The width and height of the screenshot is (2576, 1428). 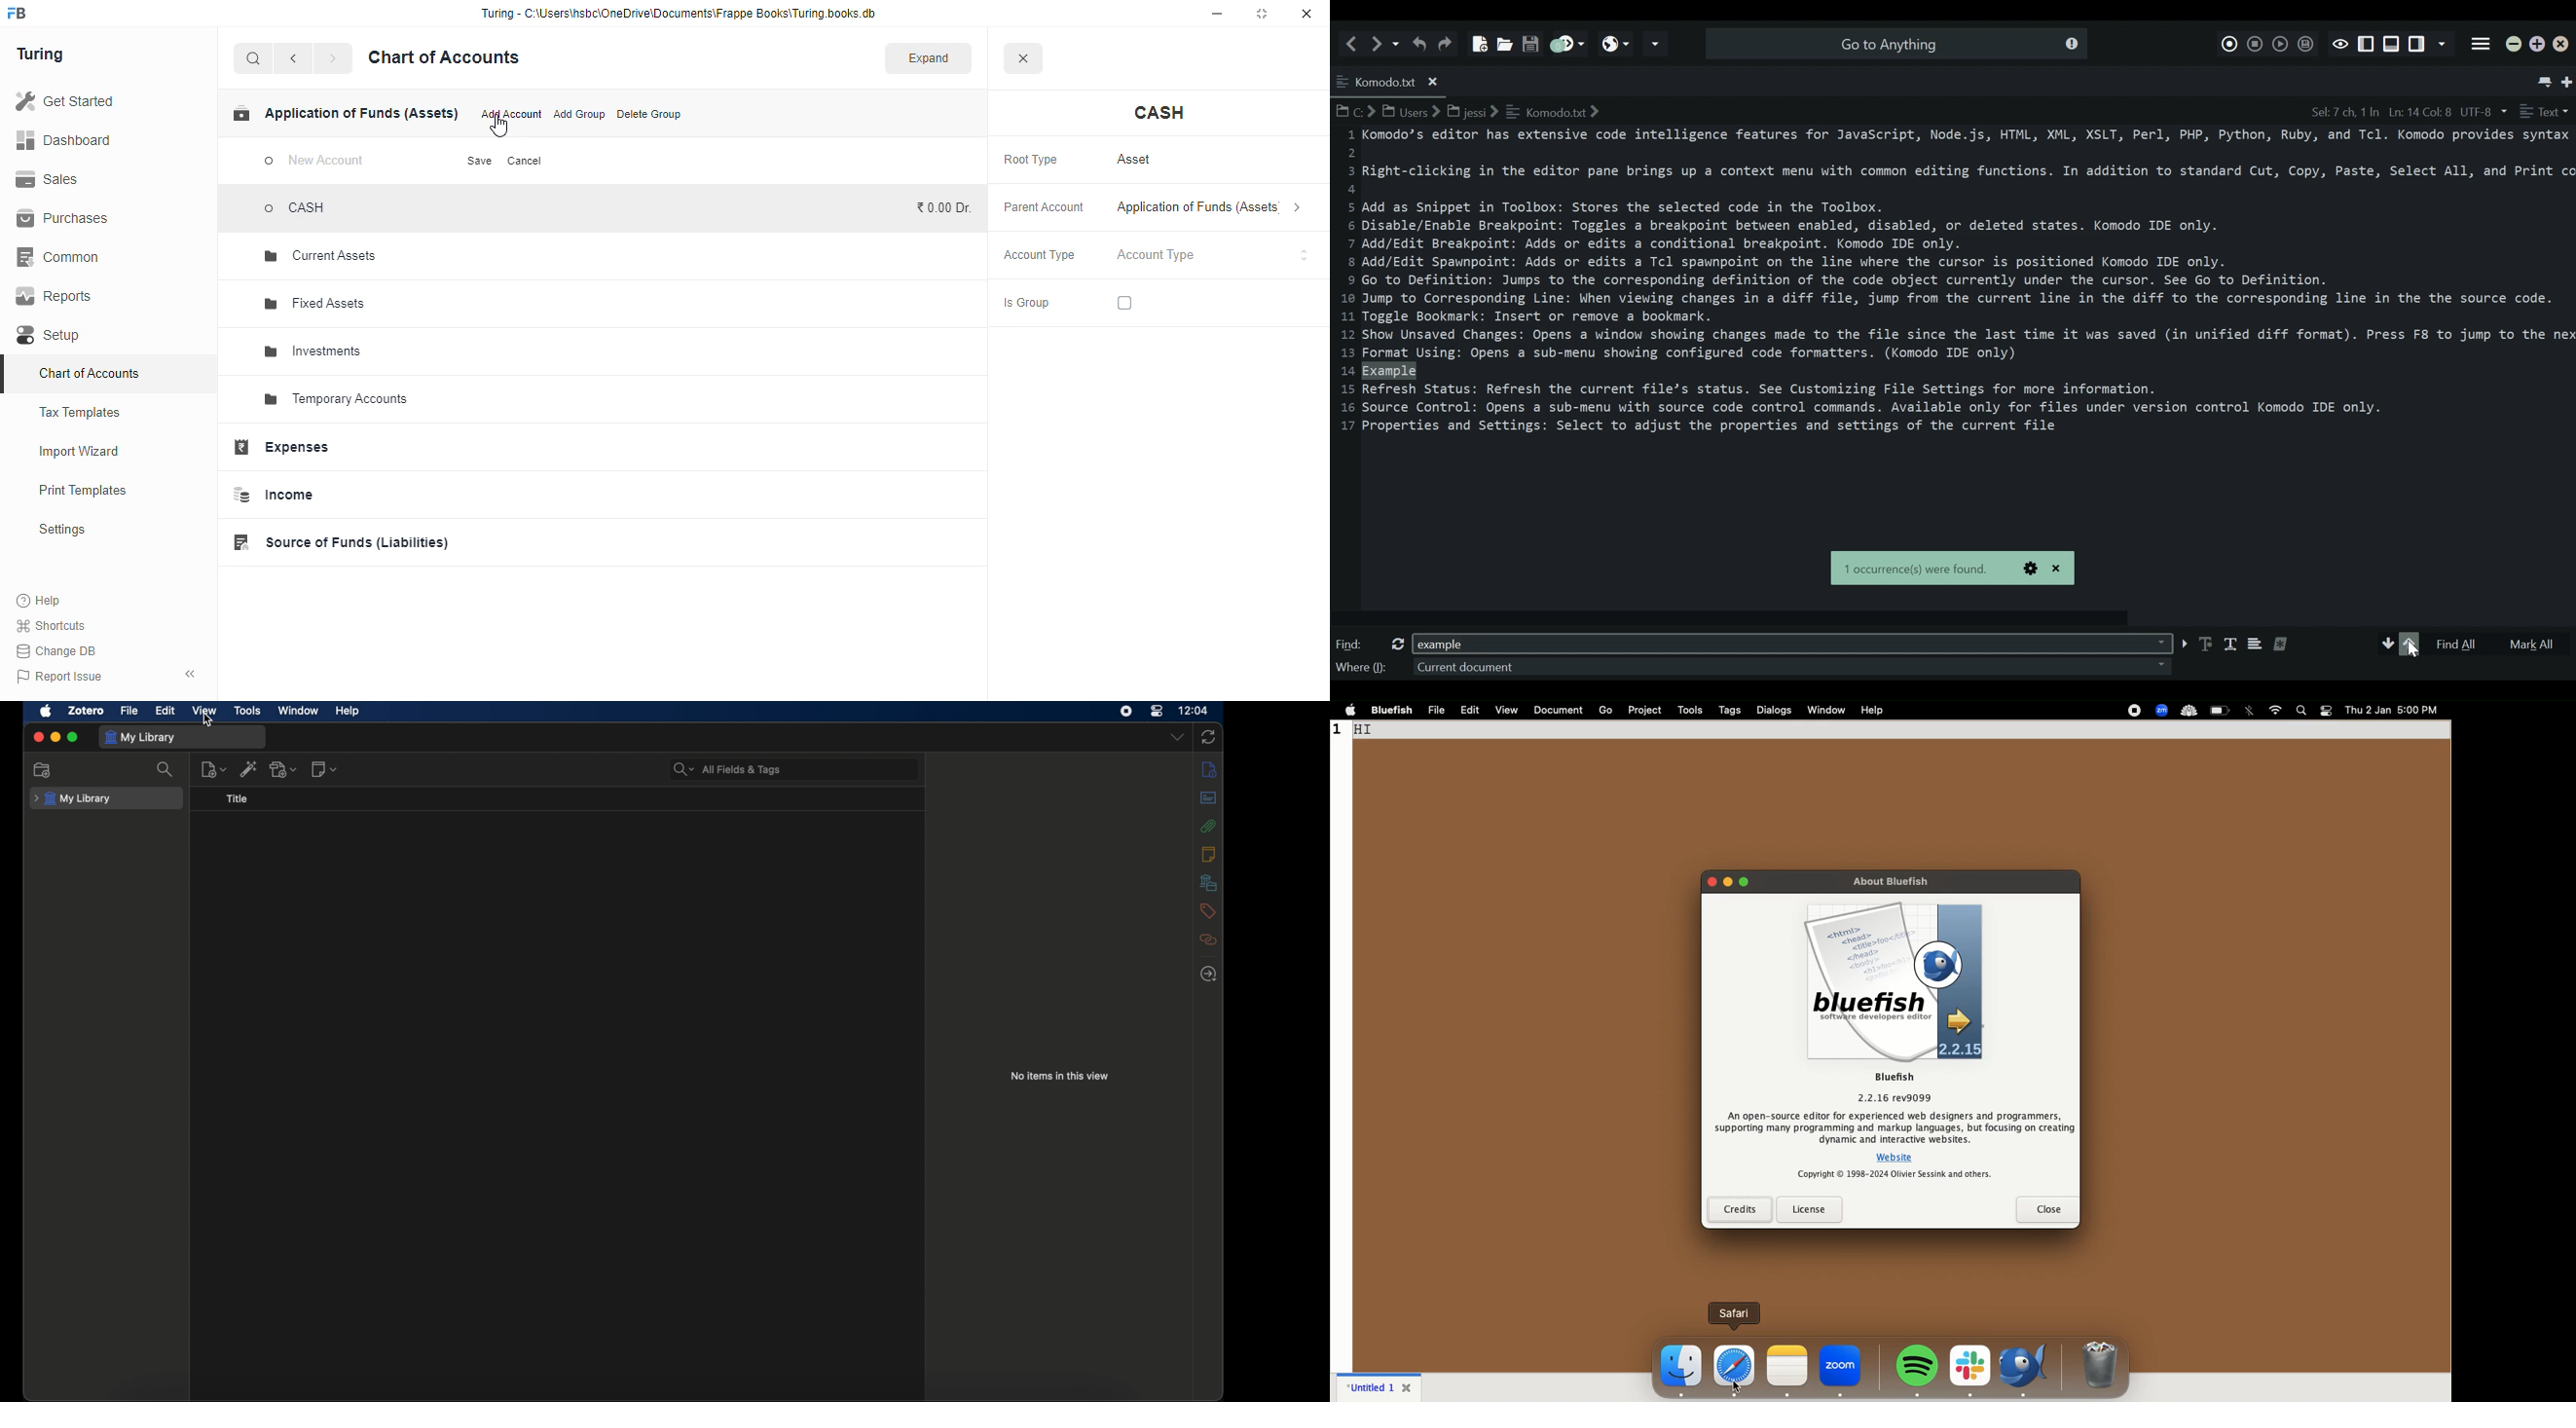 What do you see at coordinates (83, 490) in the screenshot?
I see `print templates` at bounding box center [83, 490].